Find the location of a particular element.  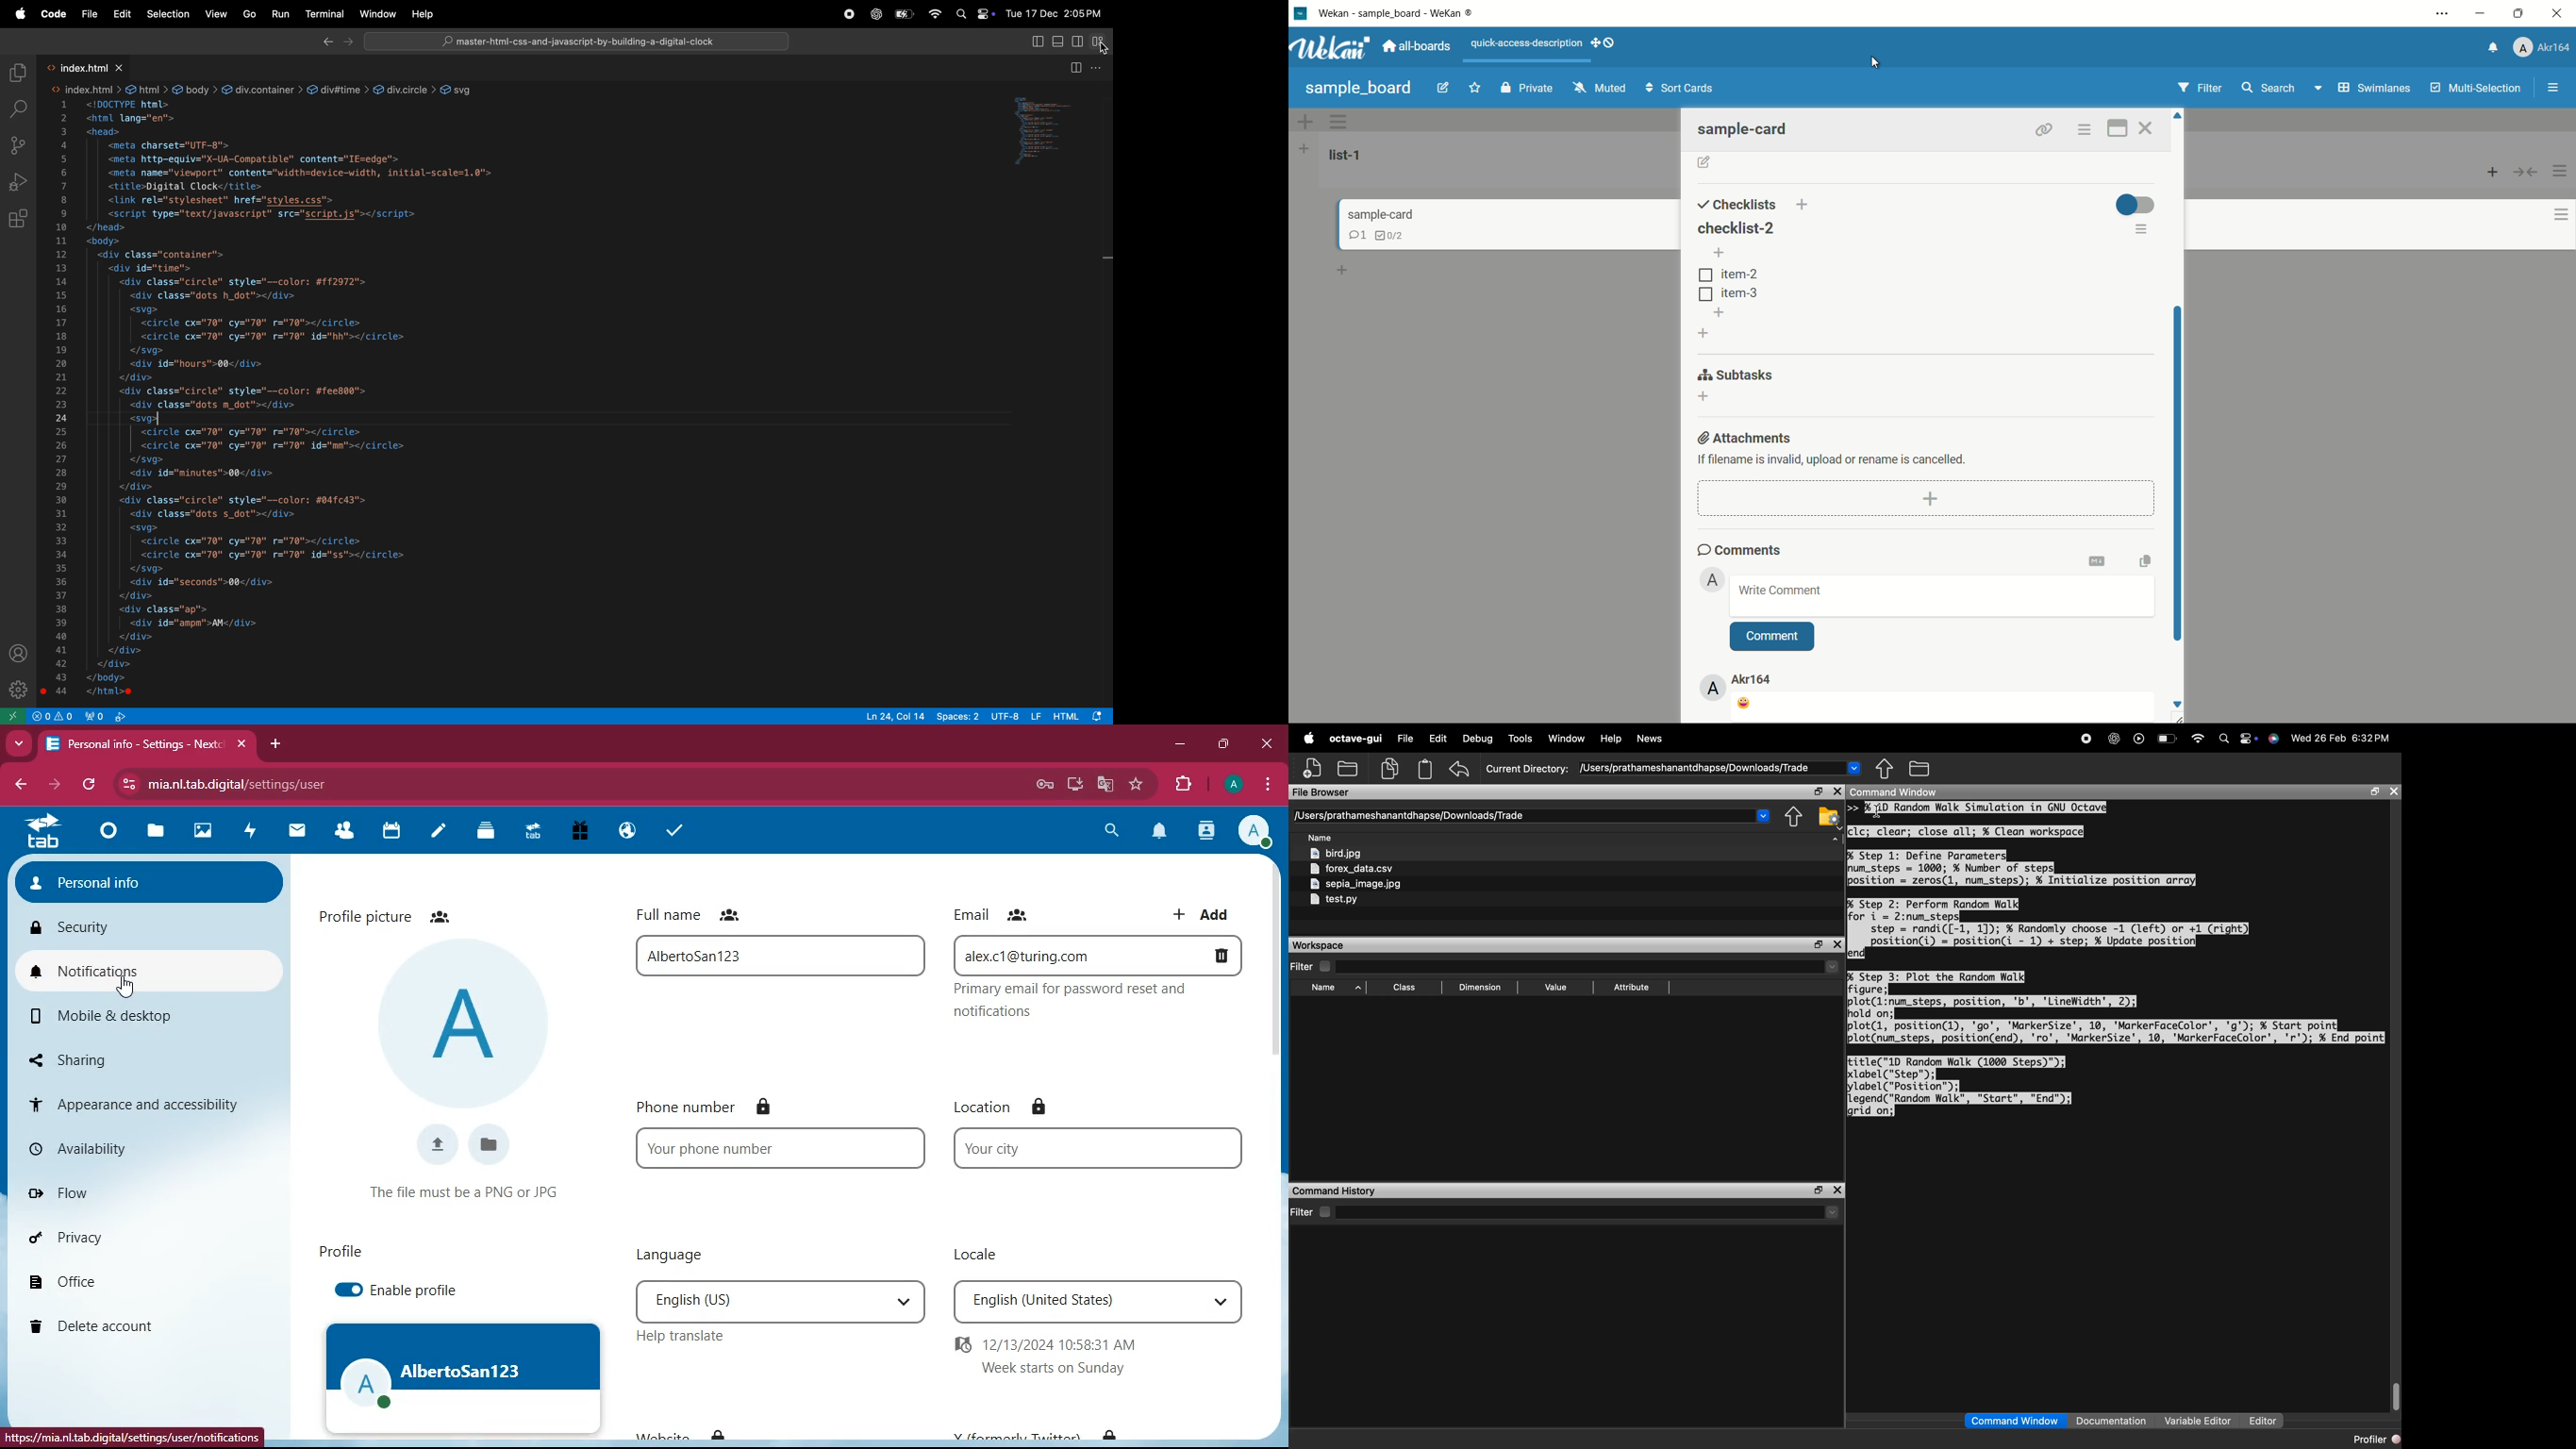

refresh is located at coordinates (90, 786).